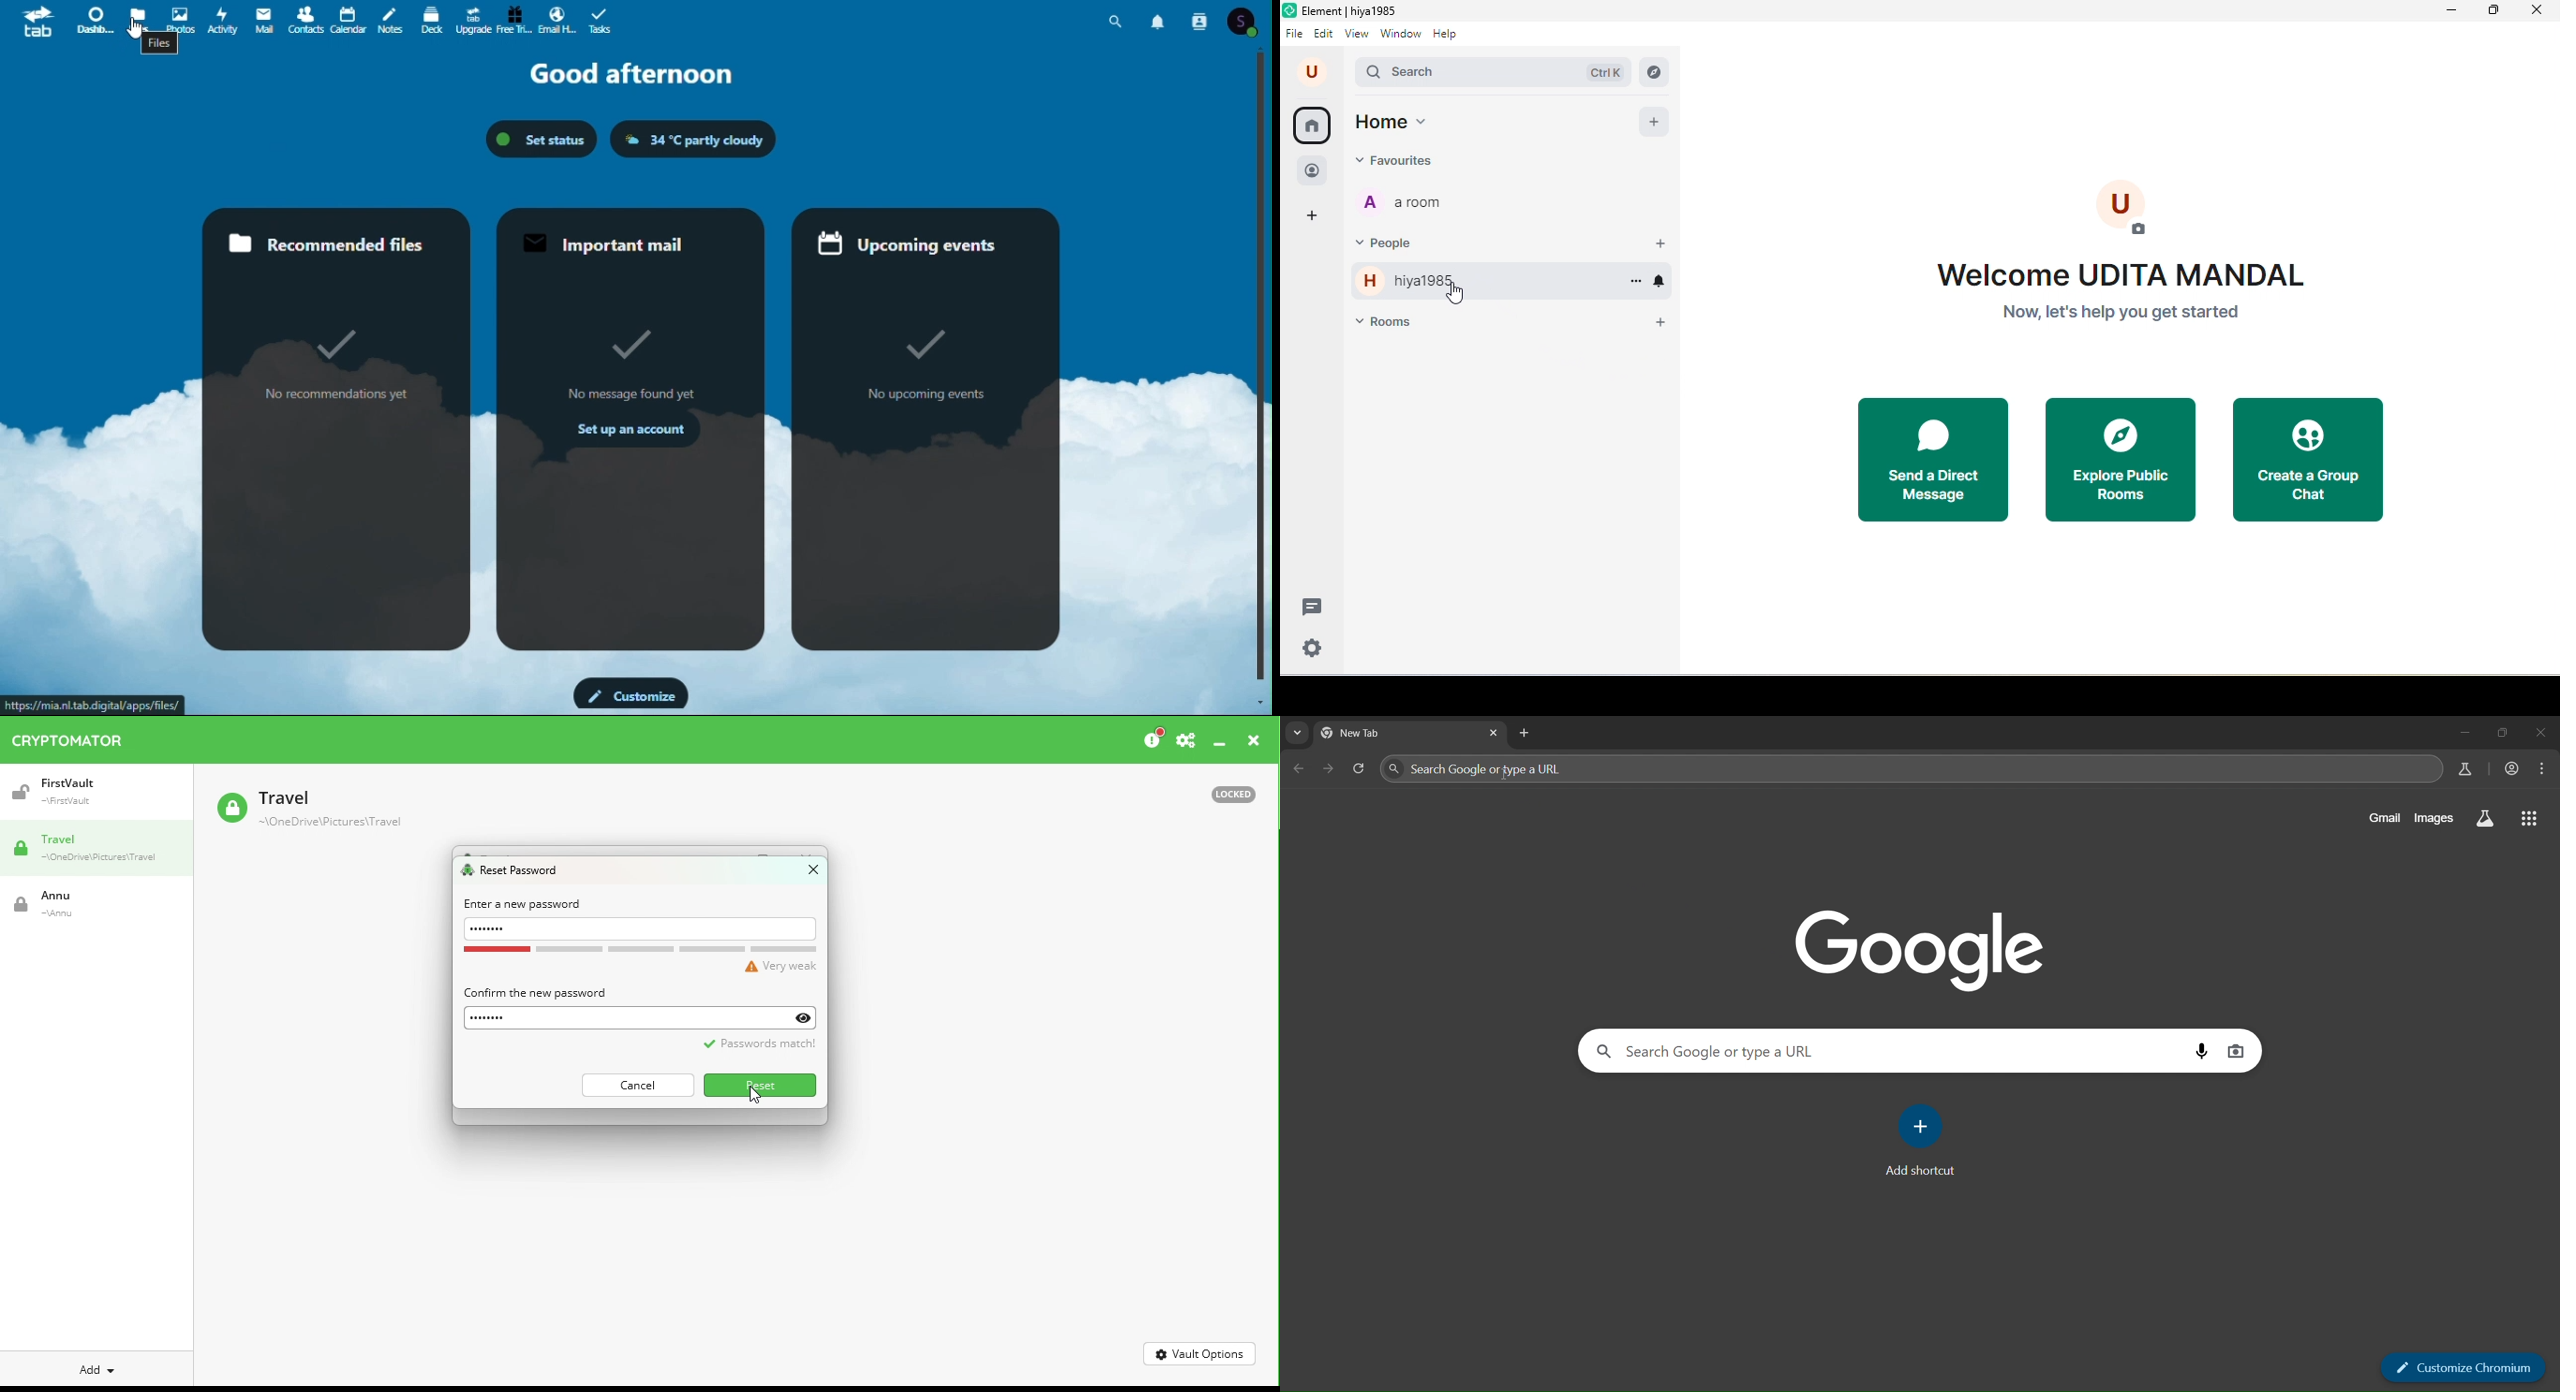 The image size is (2576, 1400). I want to click on google apps, so click(2531, 819).